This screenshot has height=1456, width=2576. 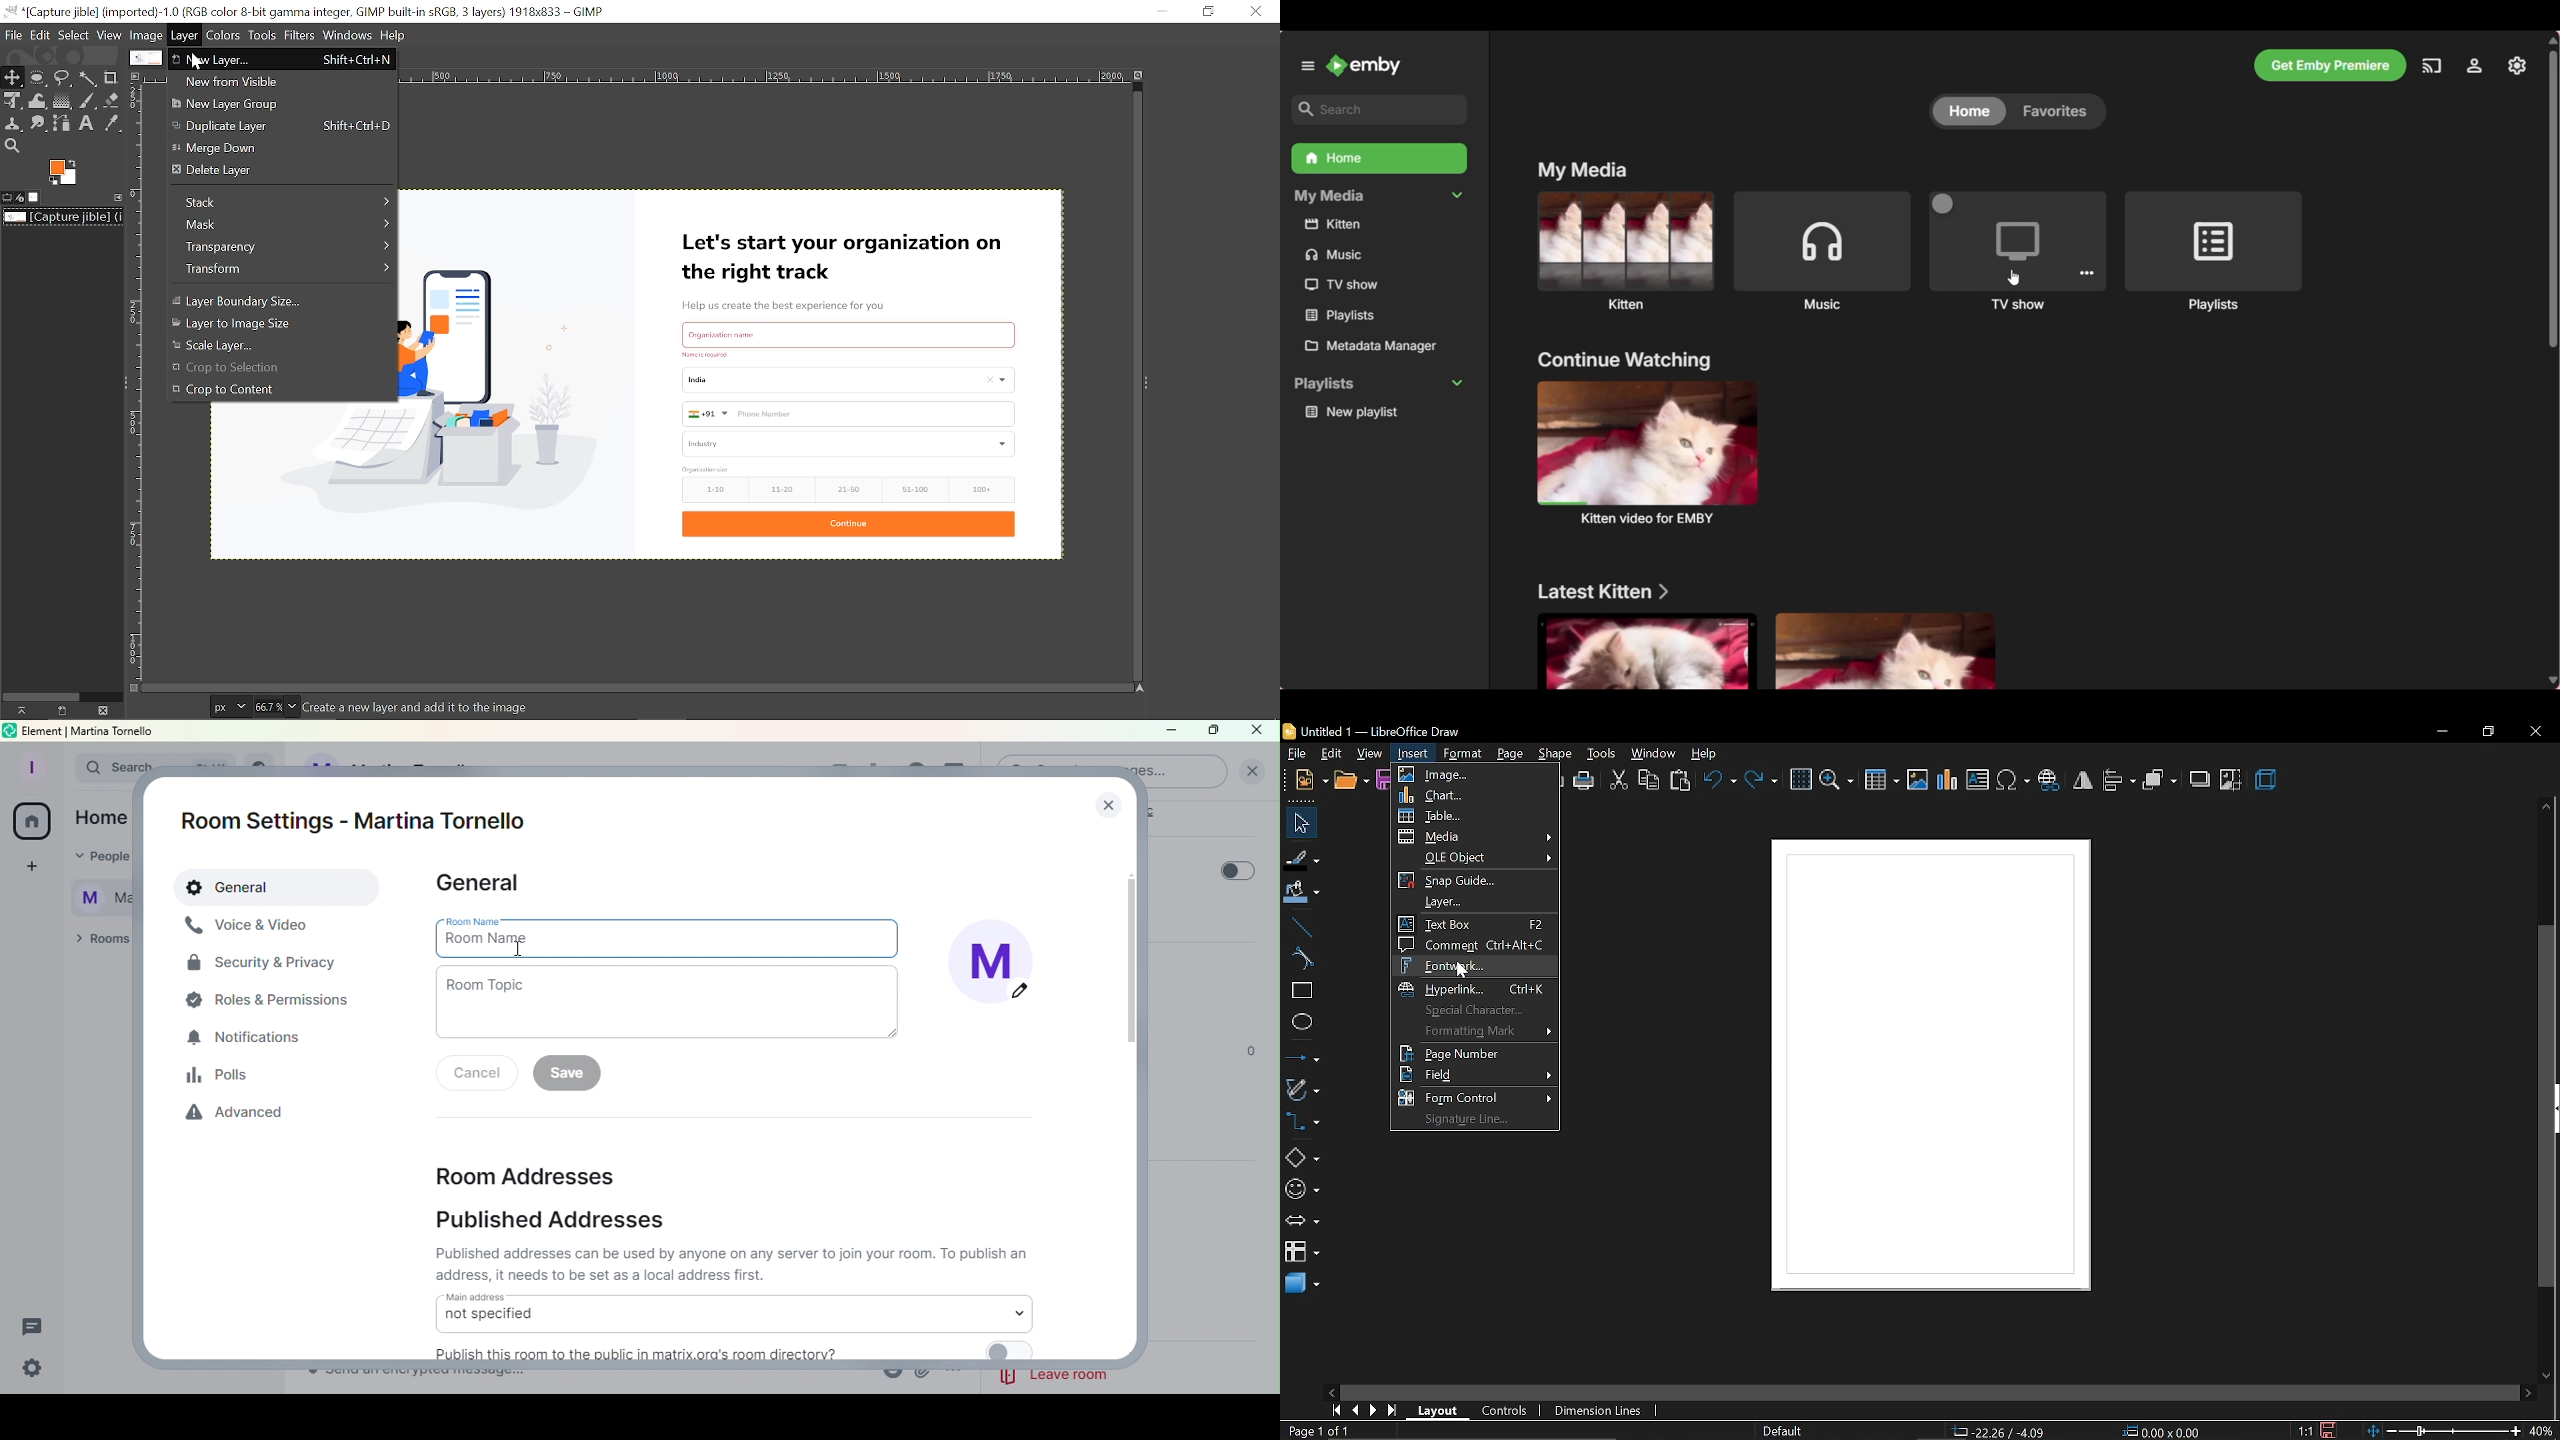 I want to click on 0.00x0.00, so click(x=2166, y=1432).